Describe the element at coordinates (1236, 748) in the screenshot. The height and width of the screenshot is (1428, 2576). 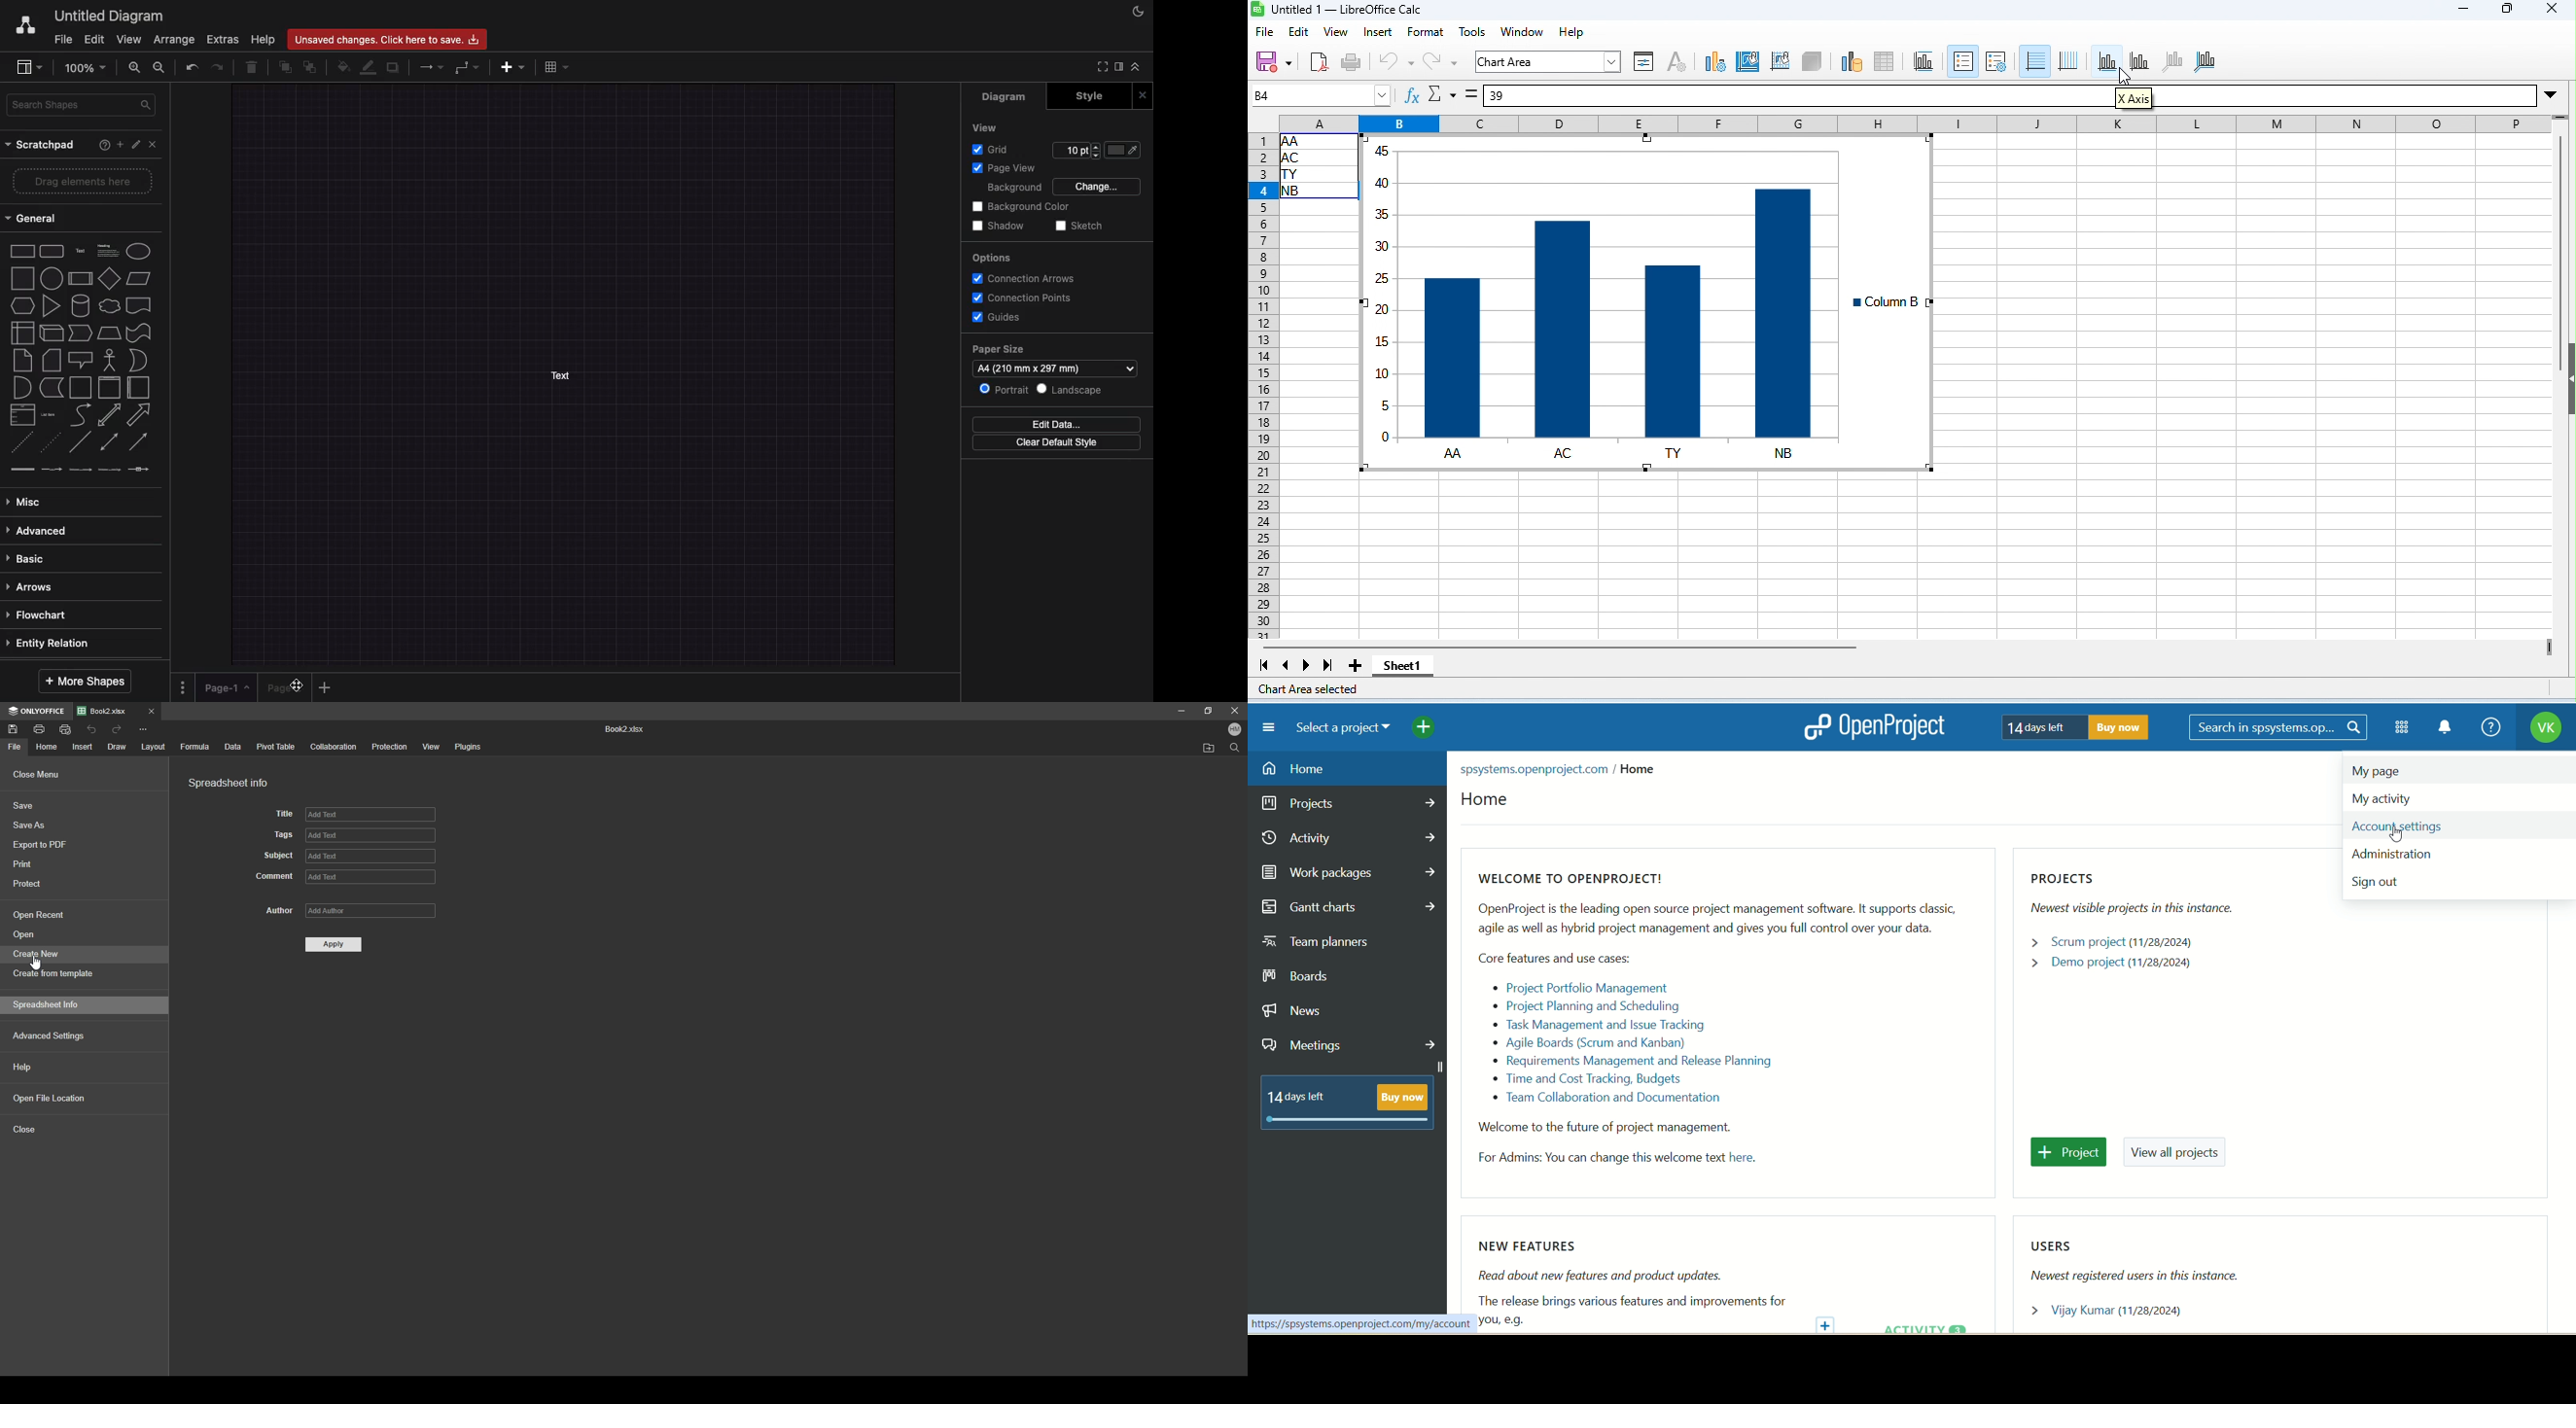
I see `search` at that location.